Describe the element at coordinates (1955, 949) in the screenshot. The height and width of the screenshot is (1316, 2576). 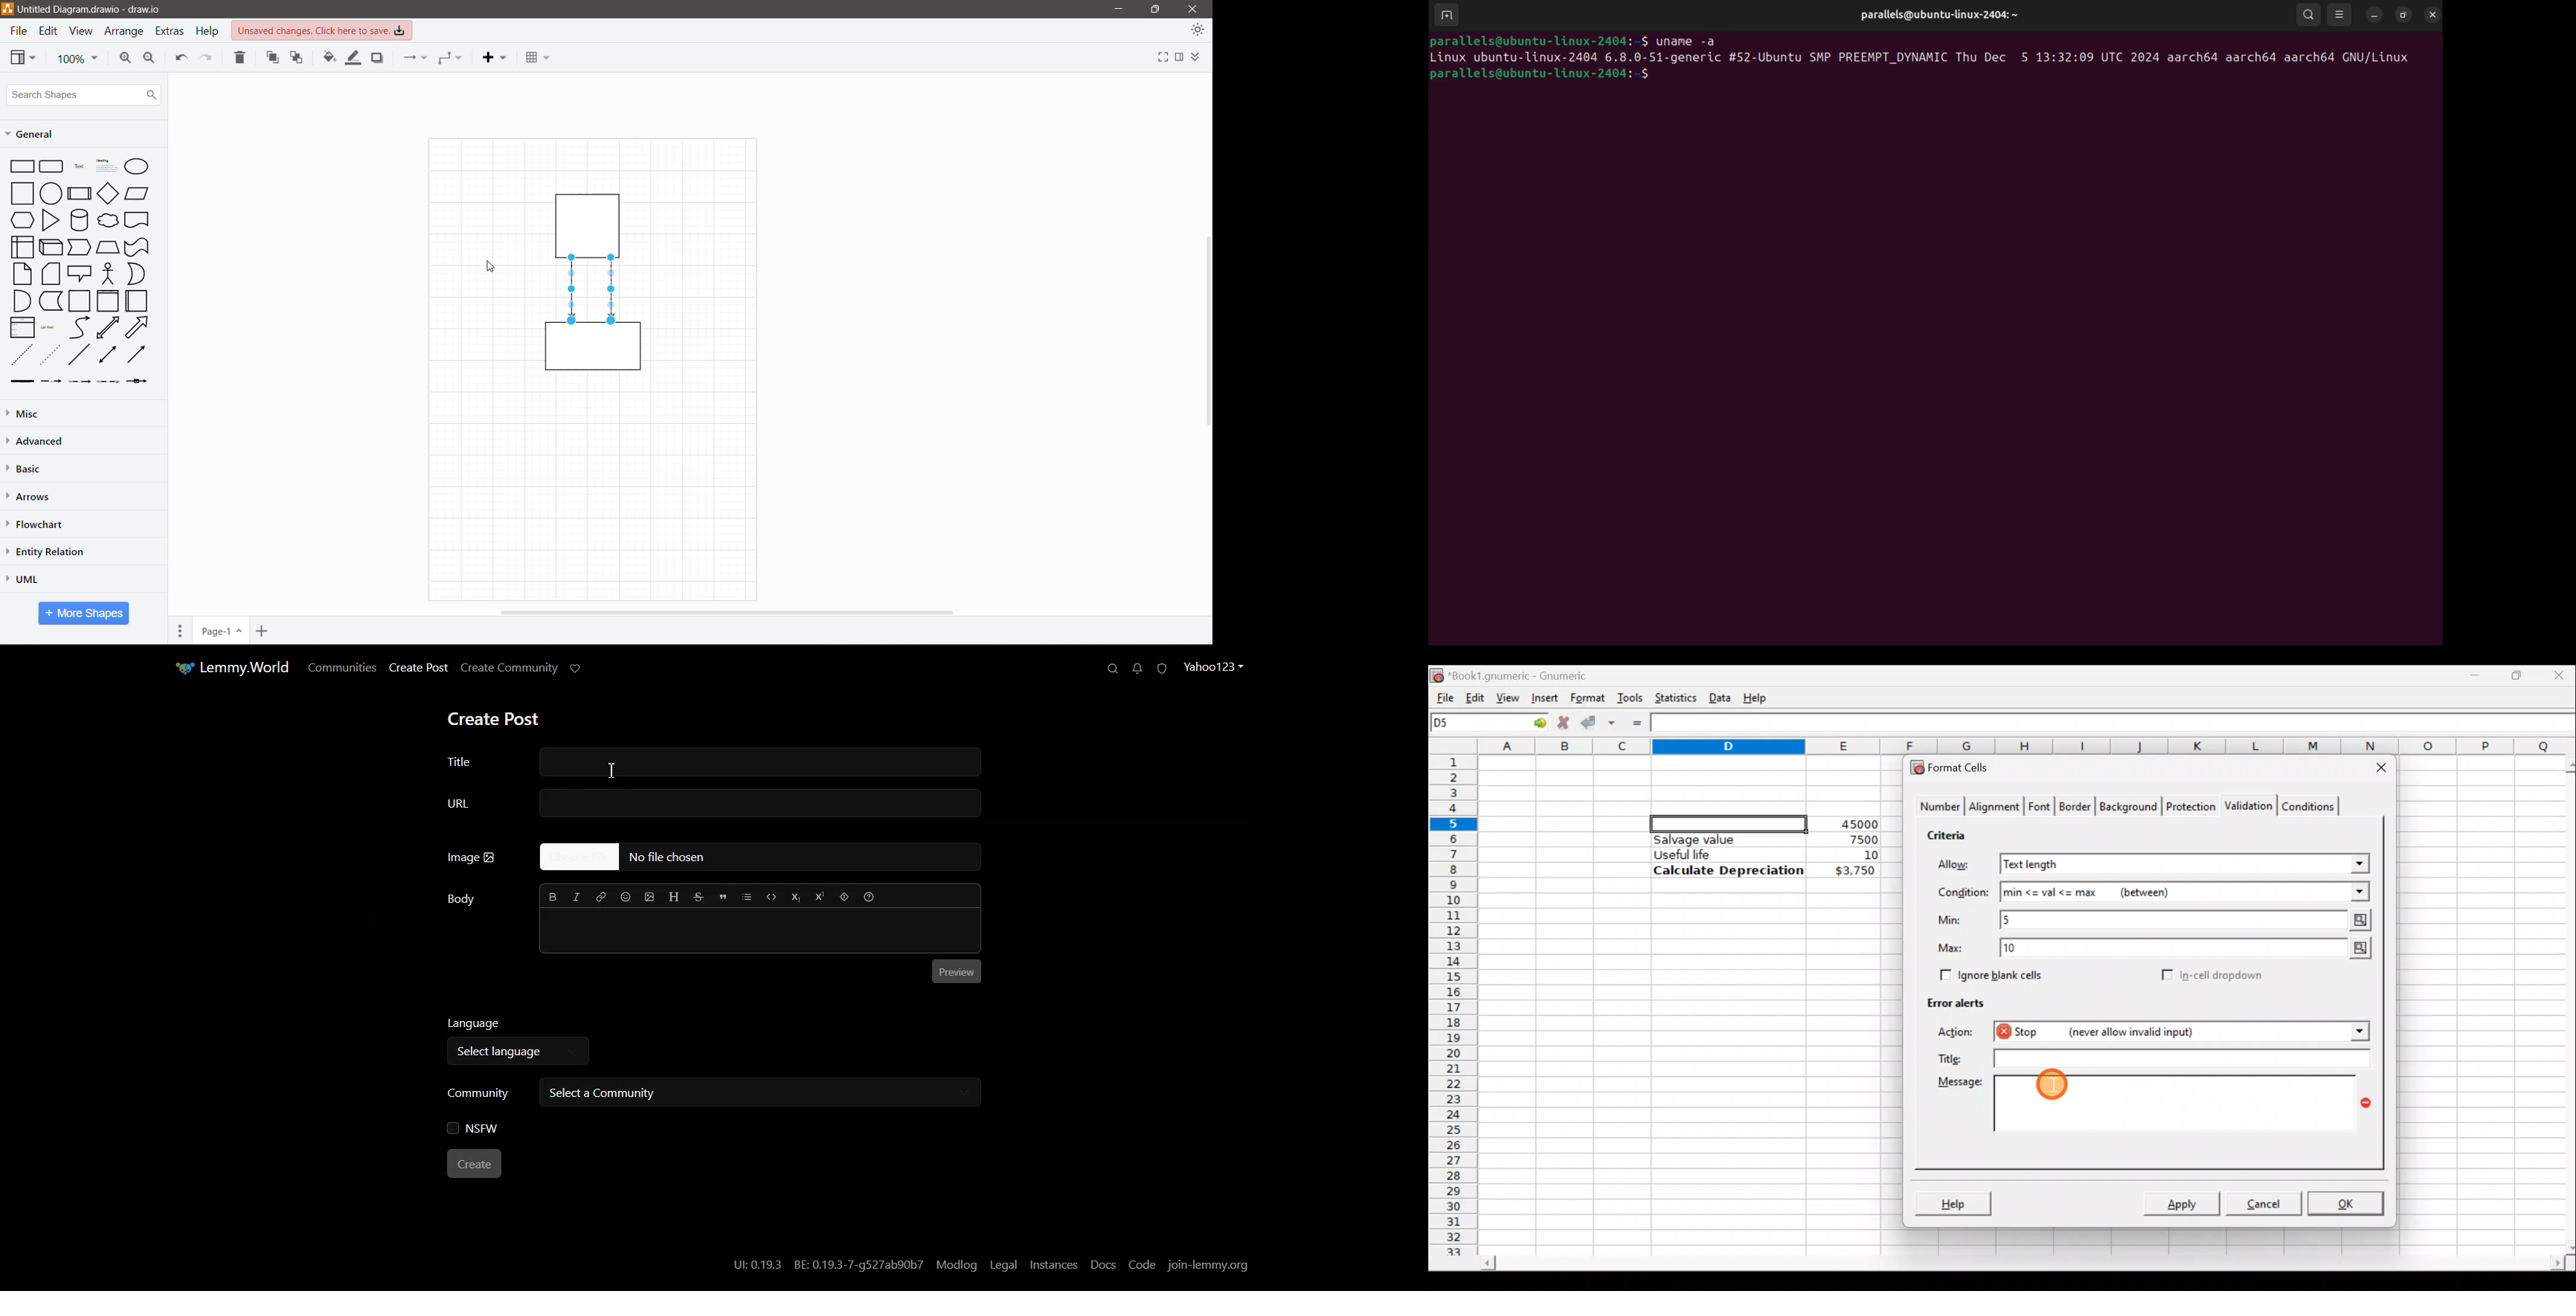
I see `Max` at that location.